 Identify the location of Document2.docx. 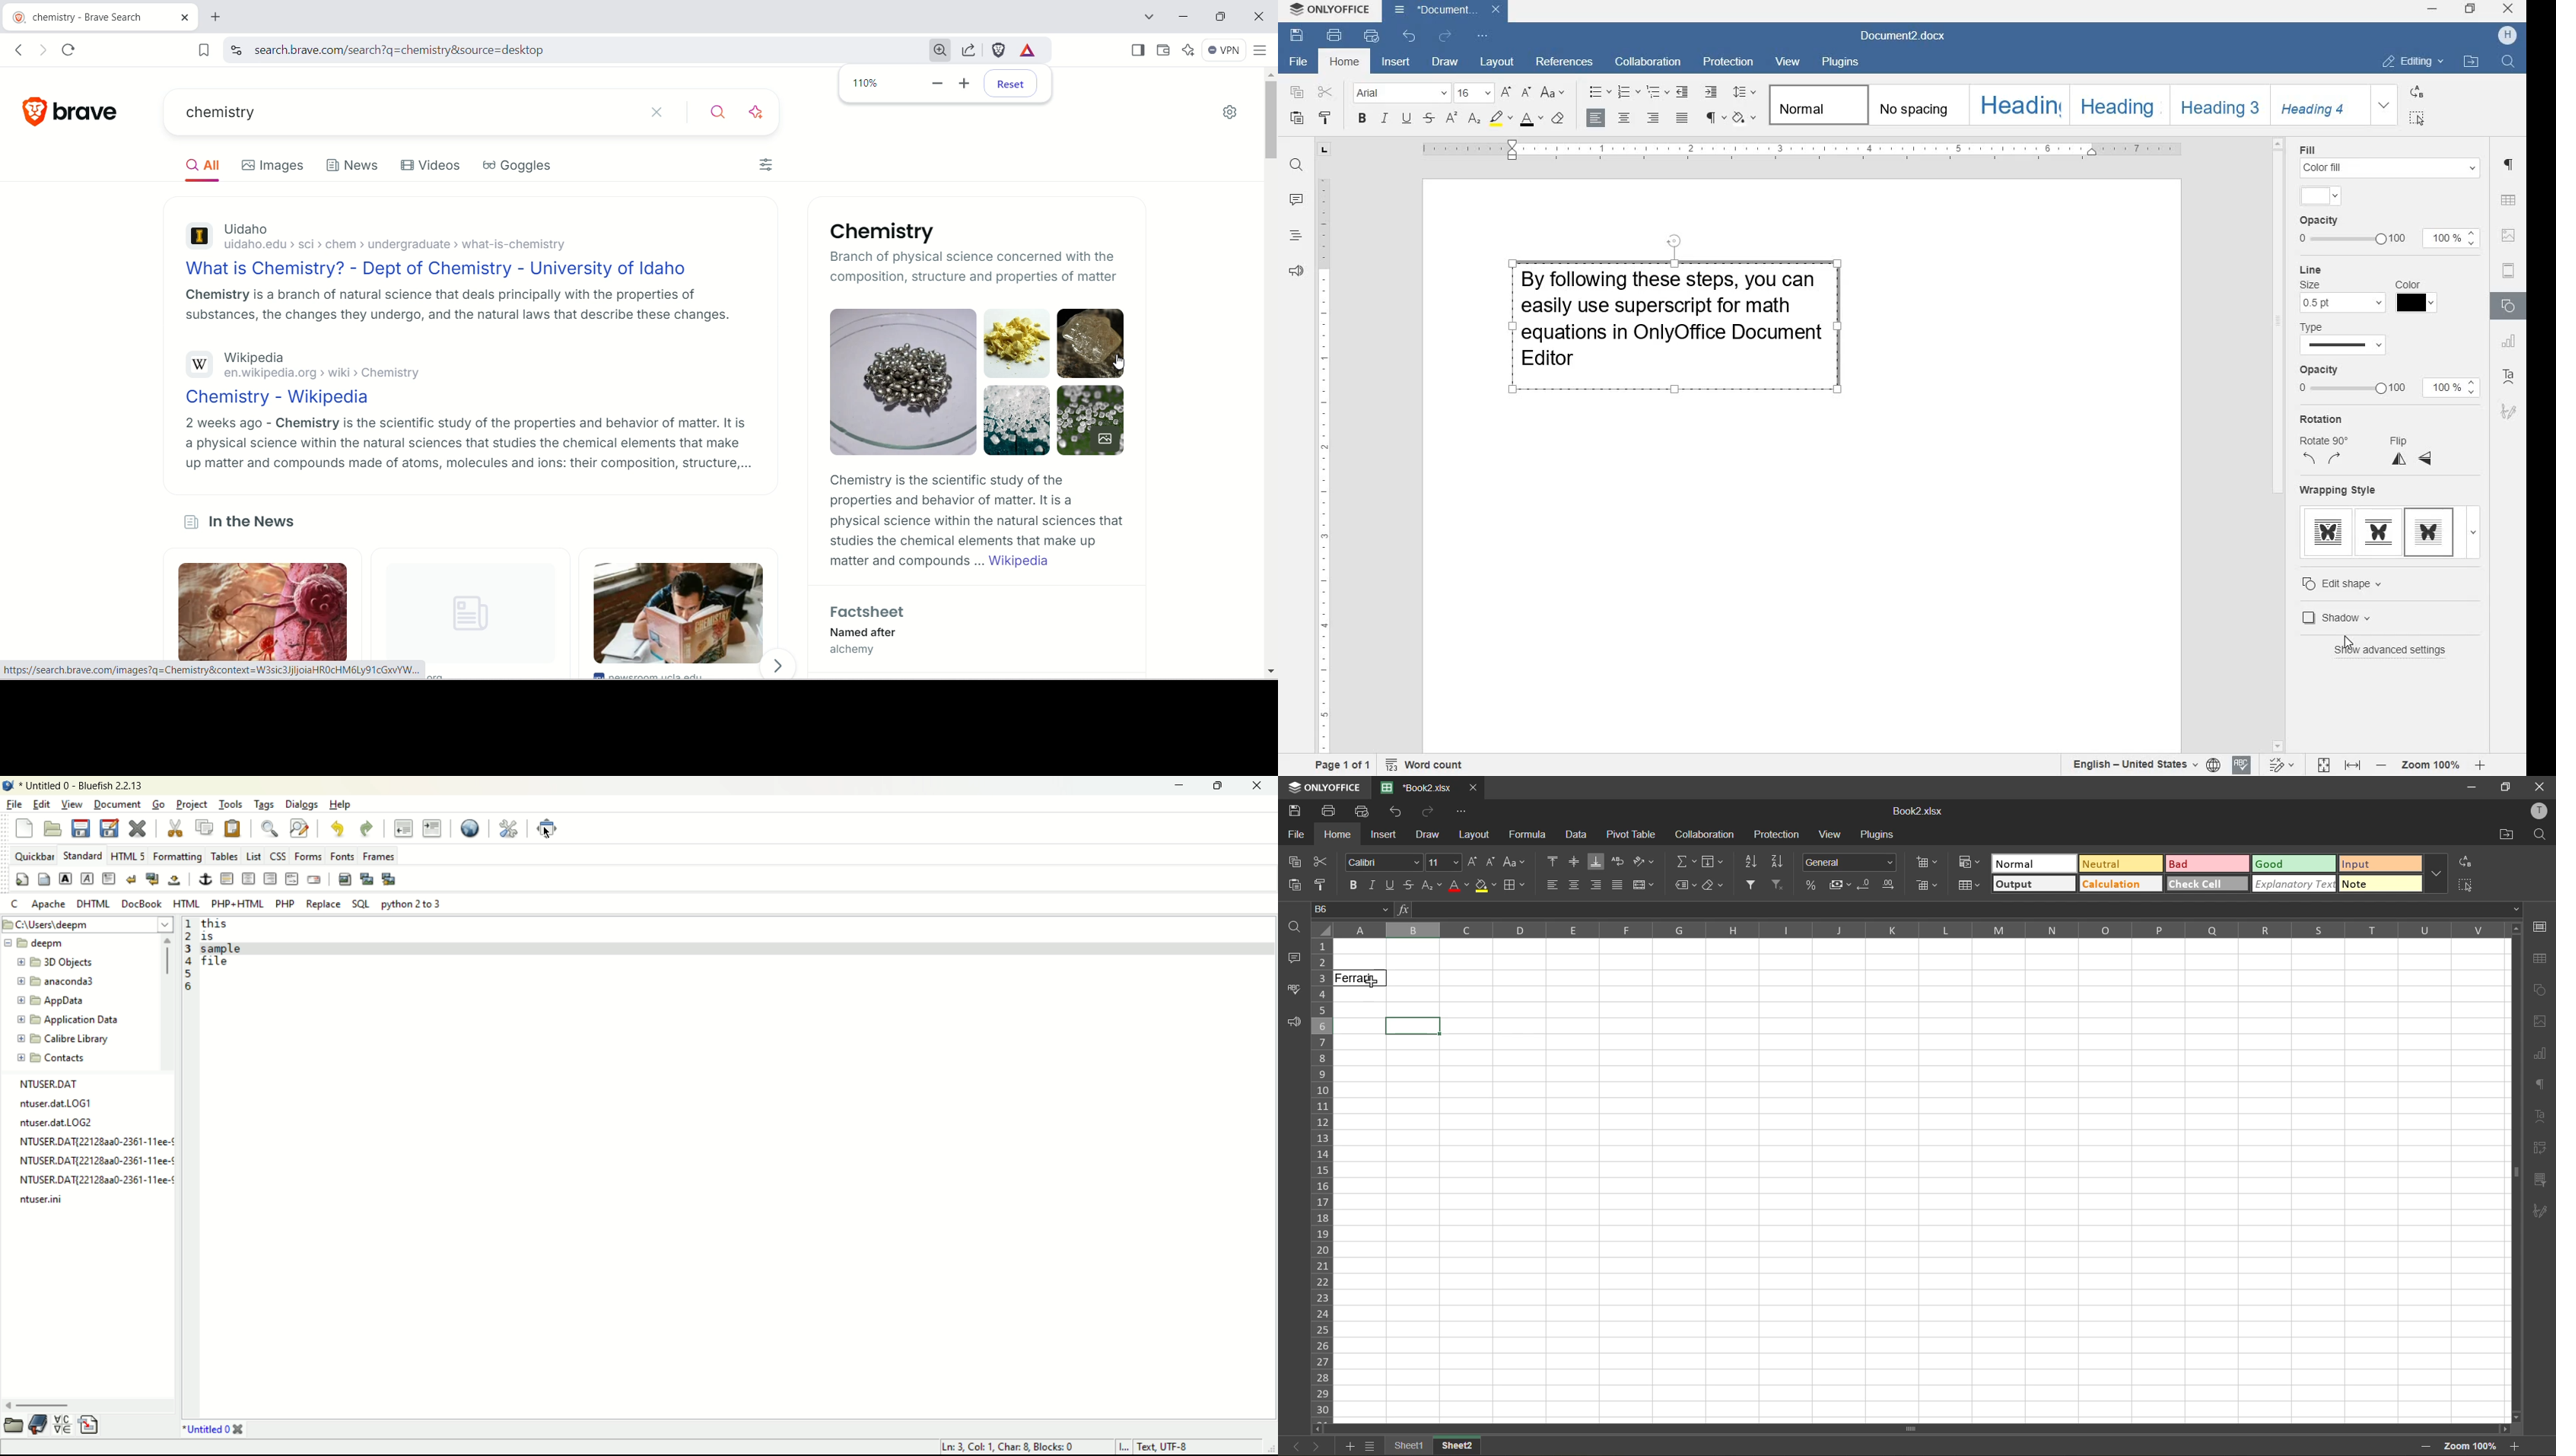
(1905, 37).